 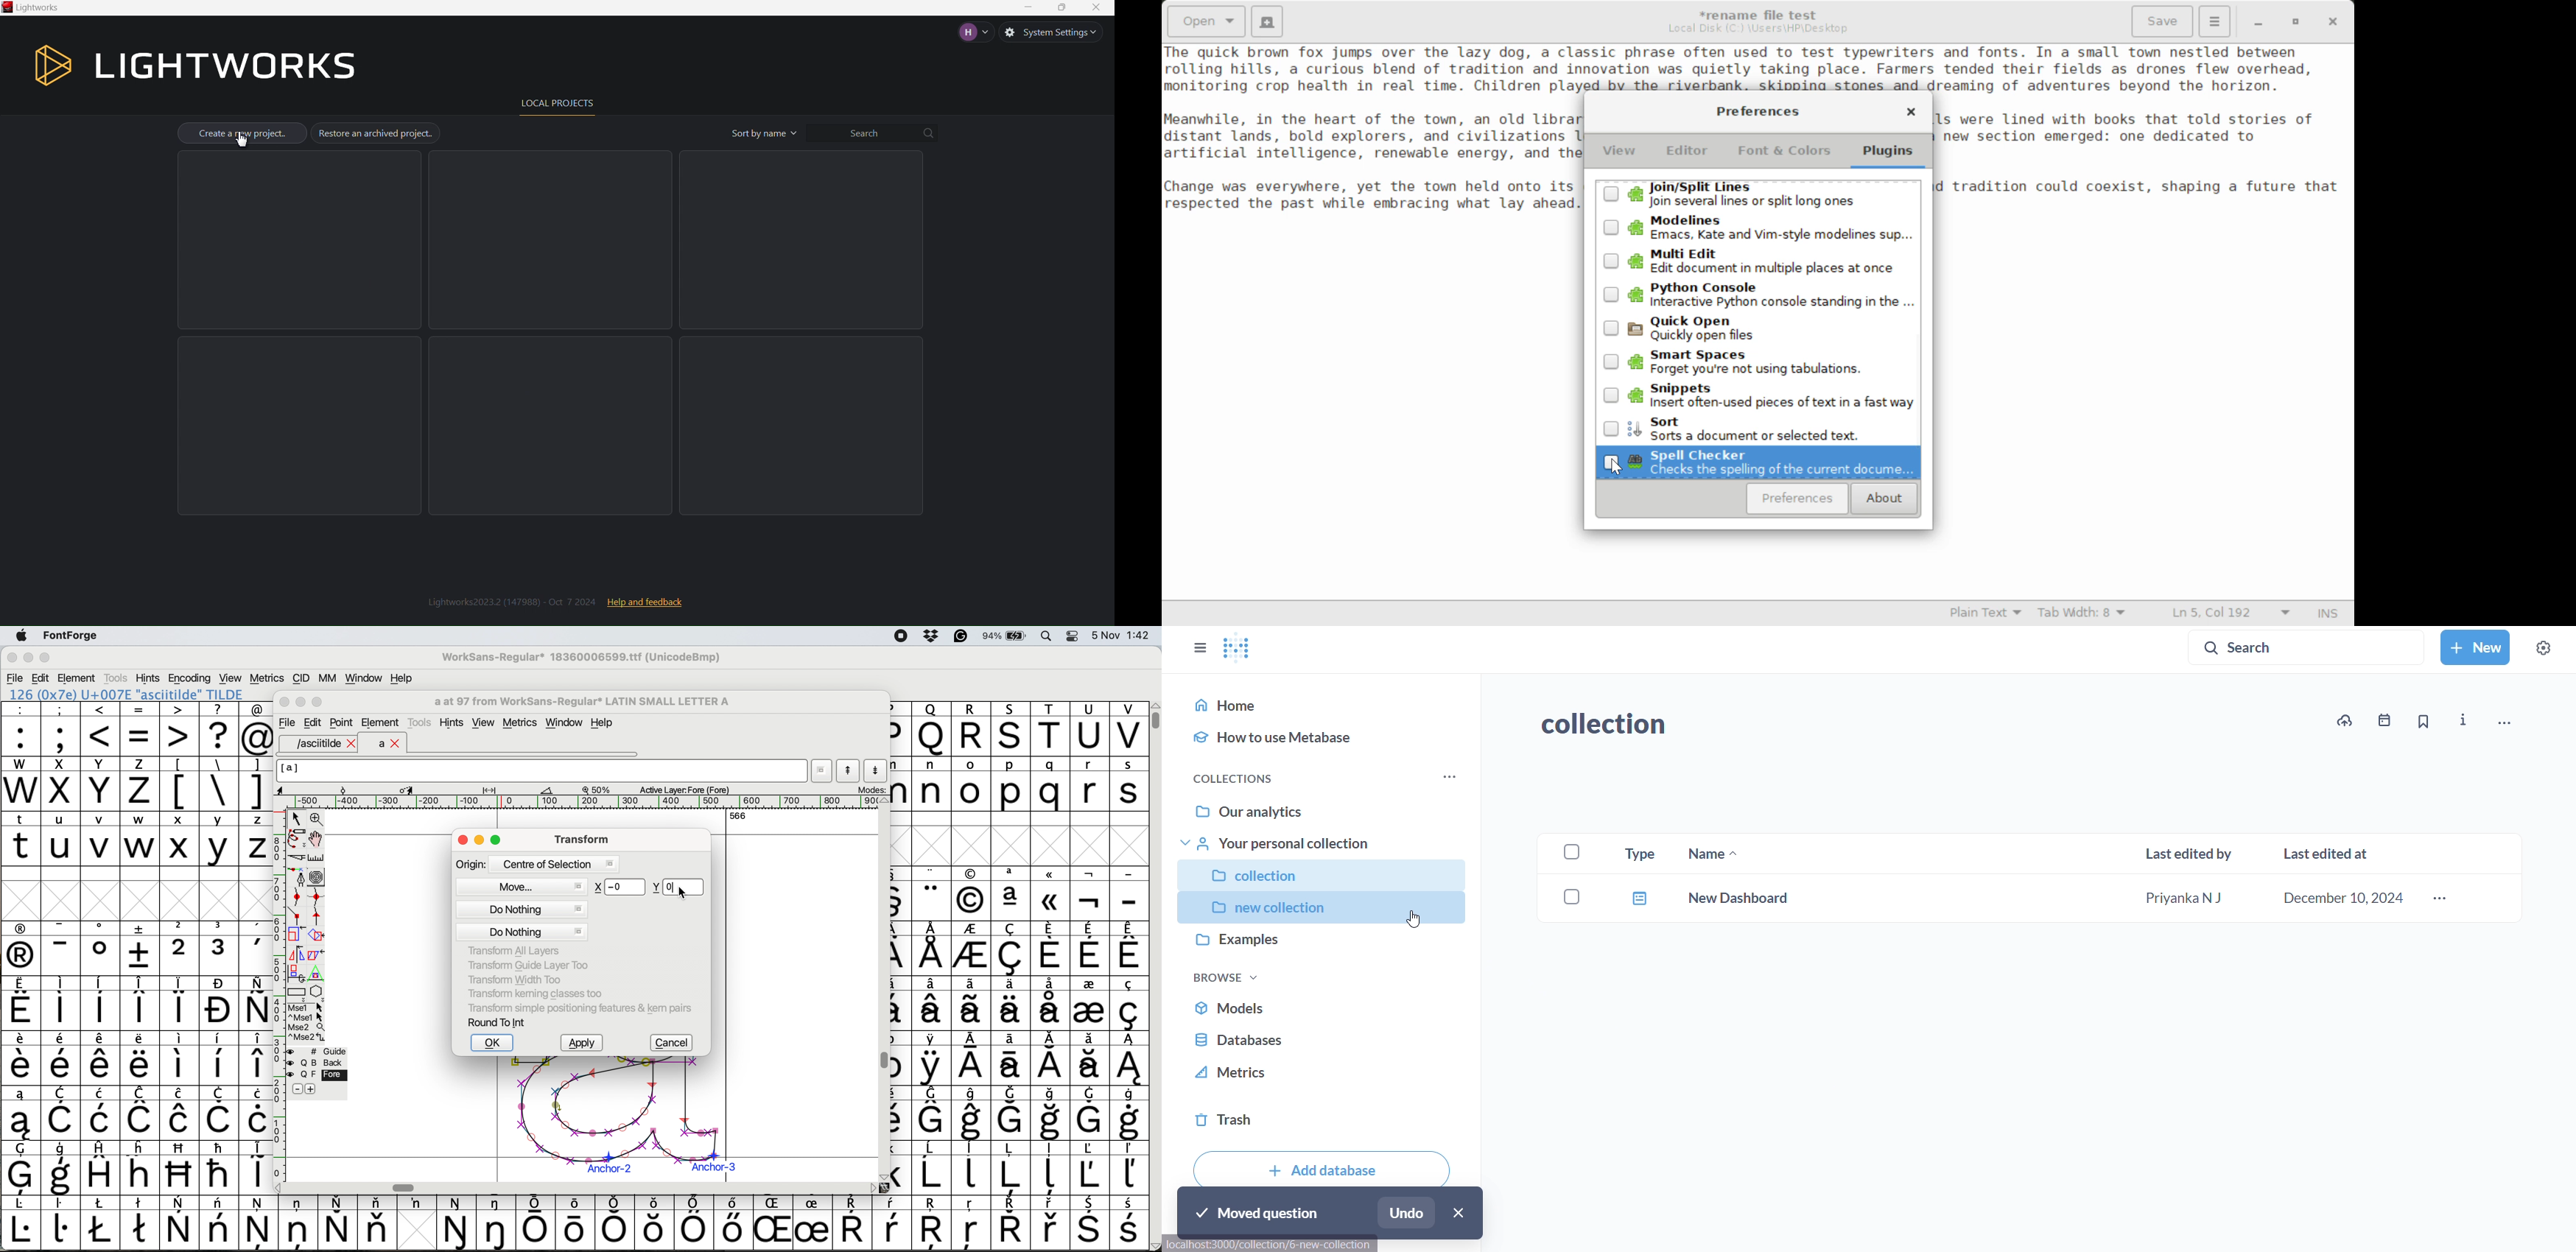 I want to click on System Settings, so click(x=1058, y=32).